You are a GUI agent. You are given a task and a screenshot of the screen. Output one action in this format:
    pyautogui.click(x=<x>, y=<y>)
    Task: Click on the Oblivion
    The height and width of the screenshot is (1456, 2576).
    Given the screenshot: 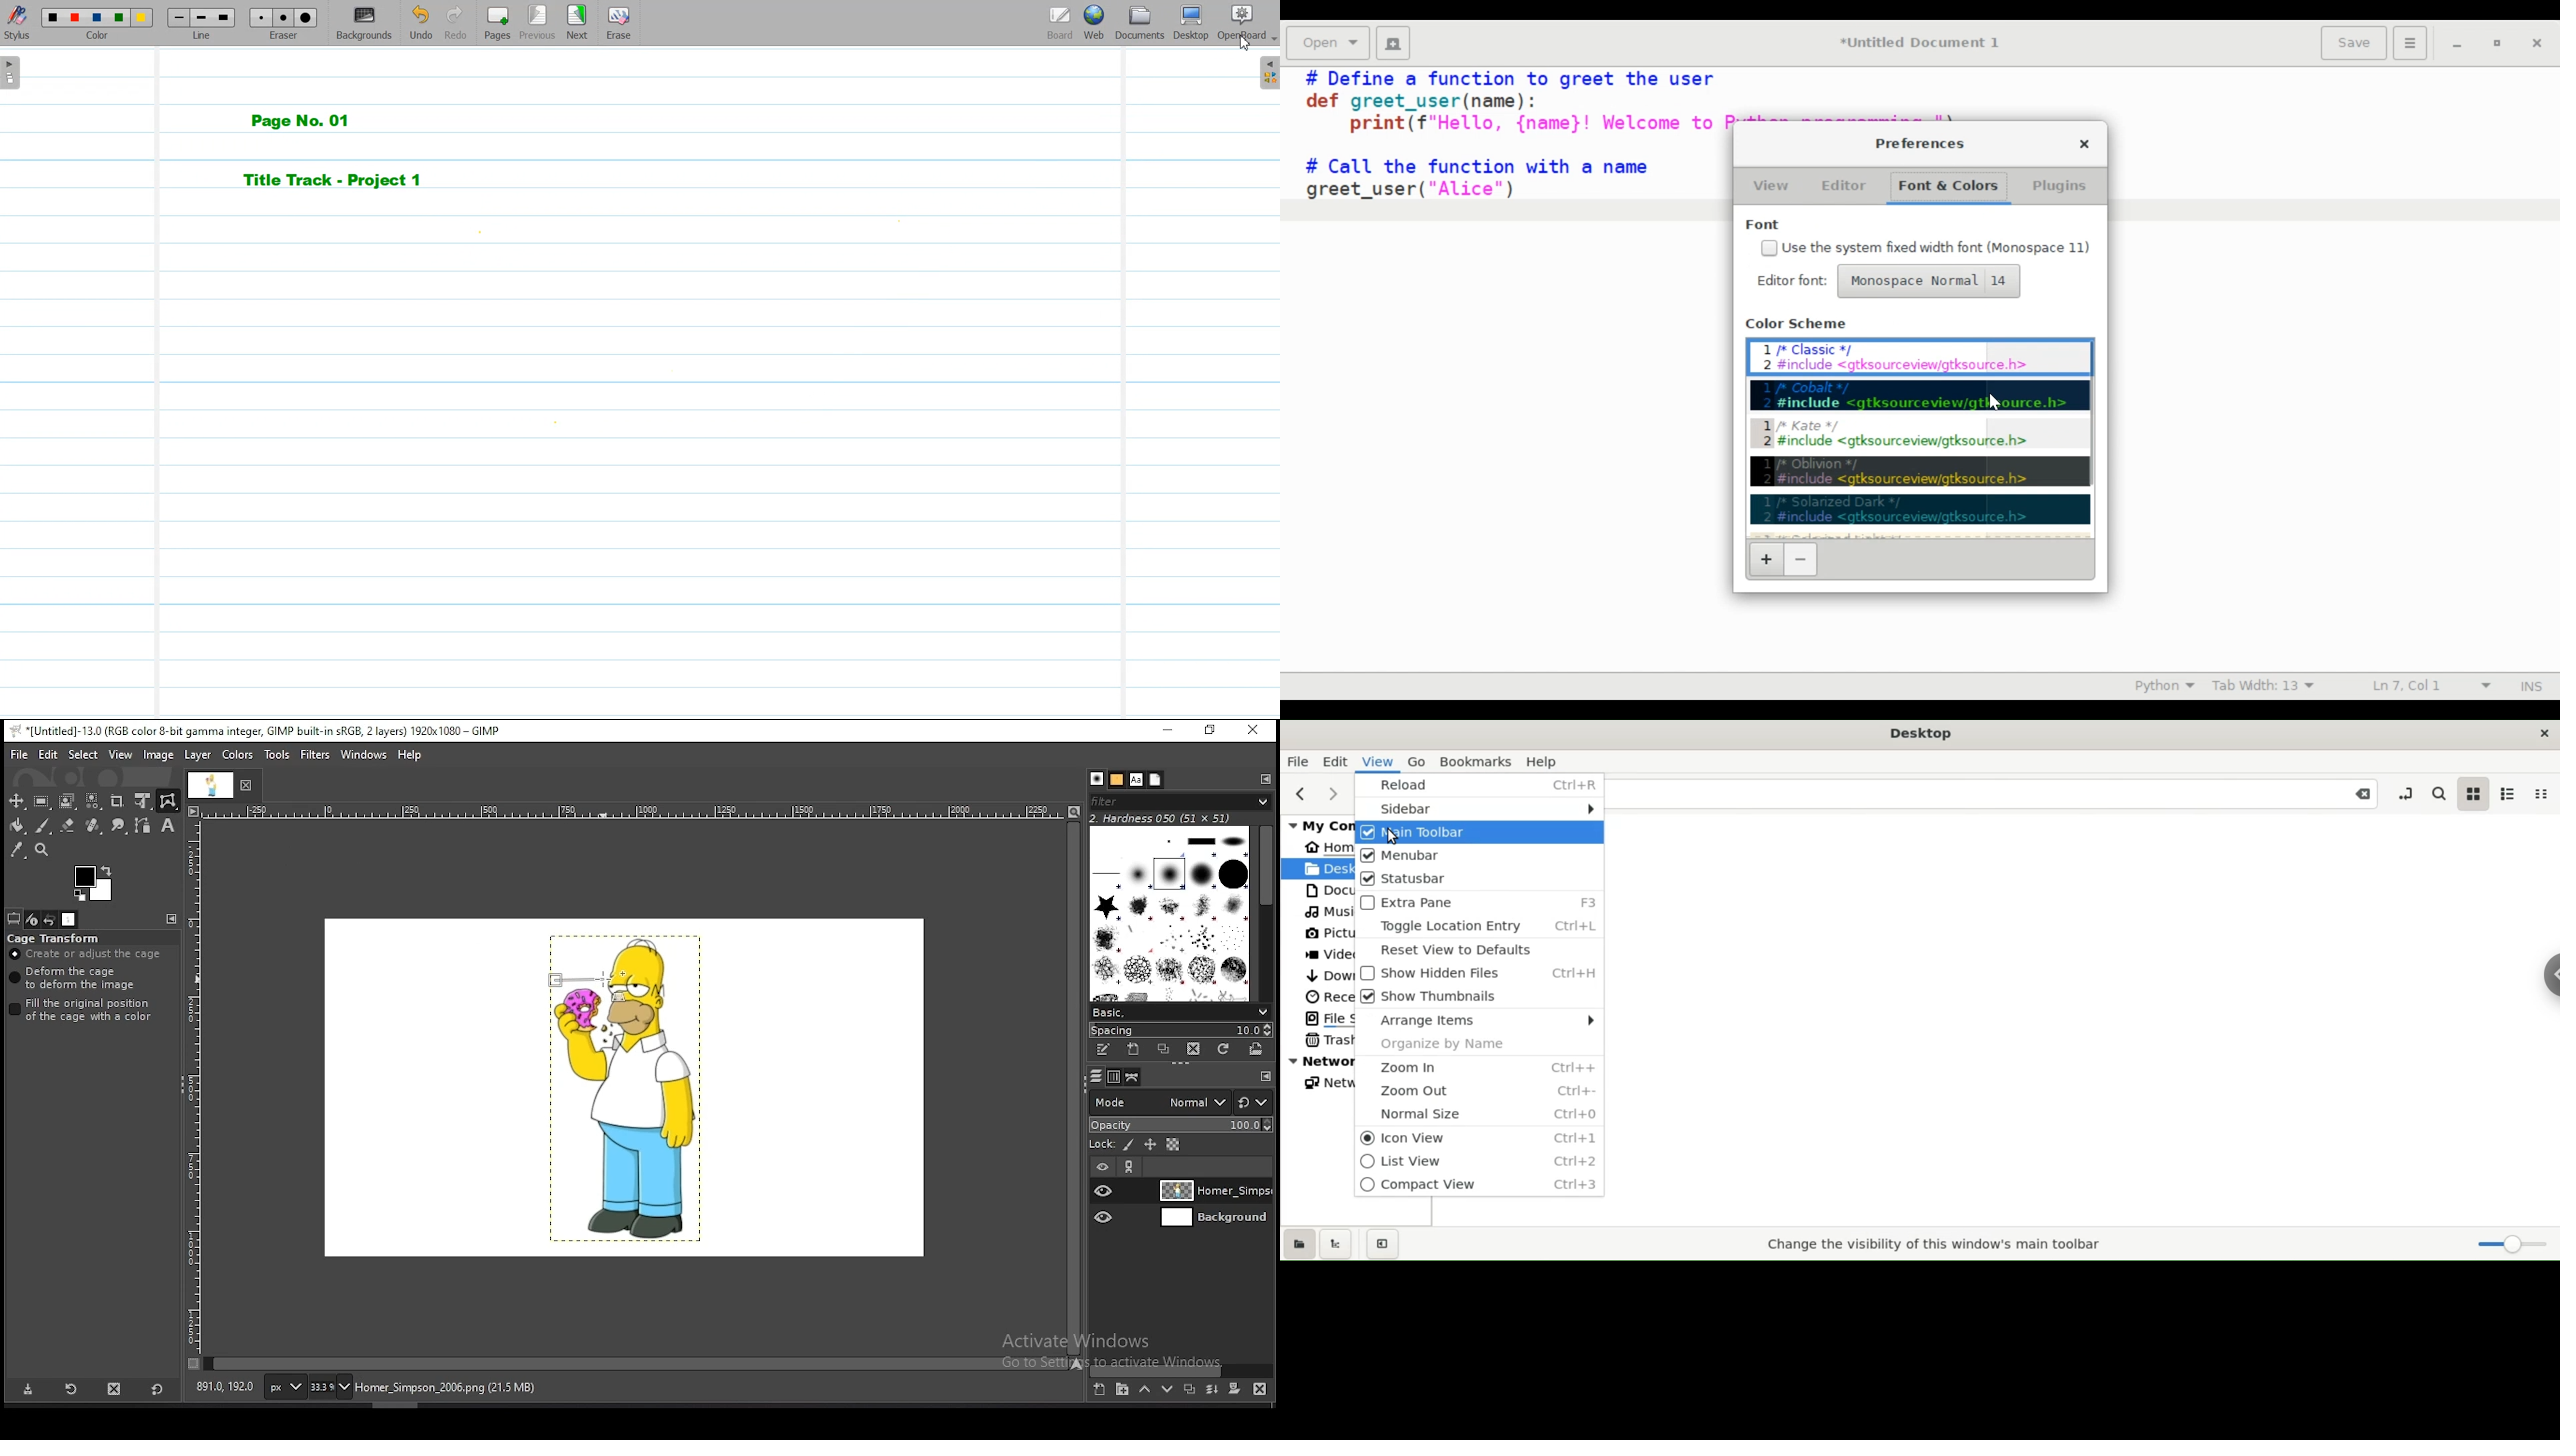 What is the action you would take?
    pyautogui.click(x=1921, y=472)
    